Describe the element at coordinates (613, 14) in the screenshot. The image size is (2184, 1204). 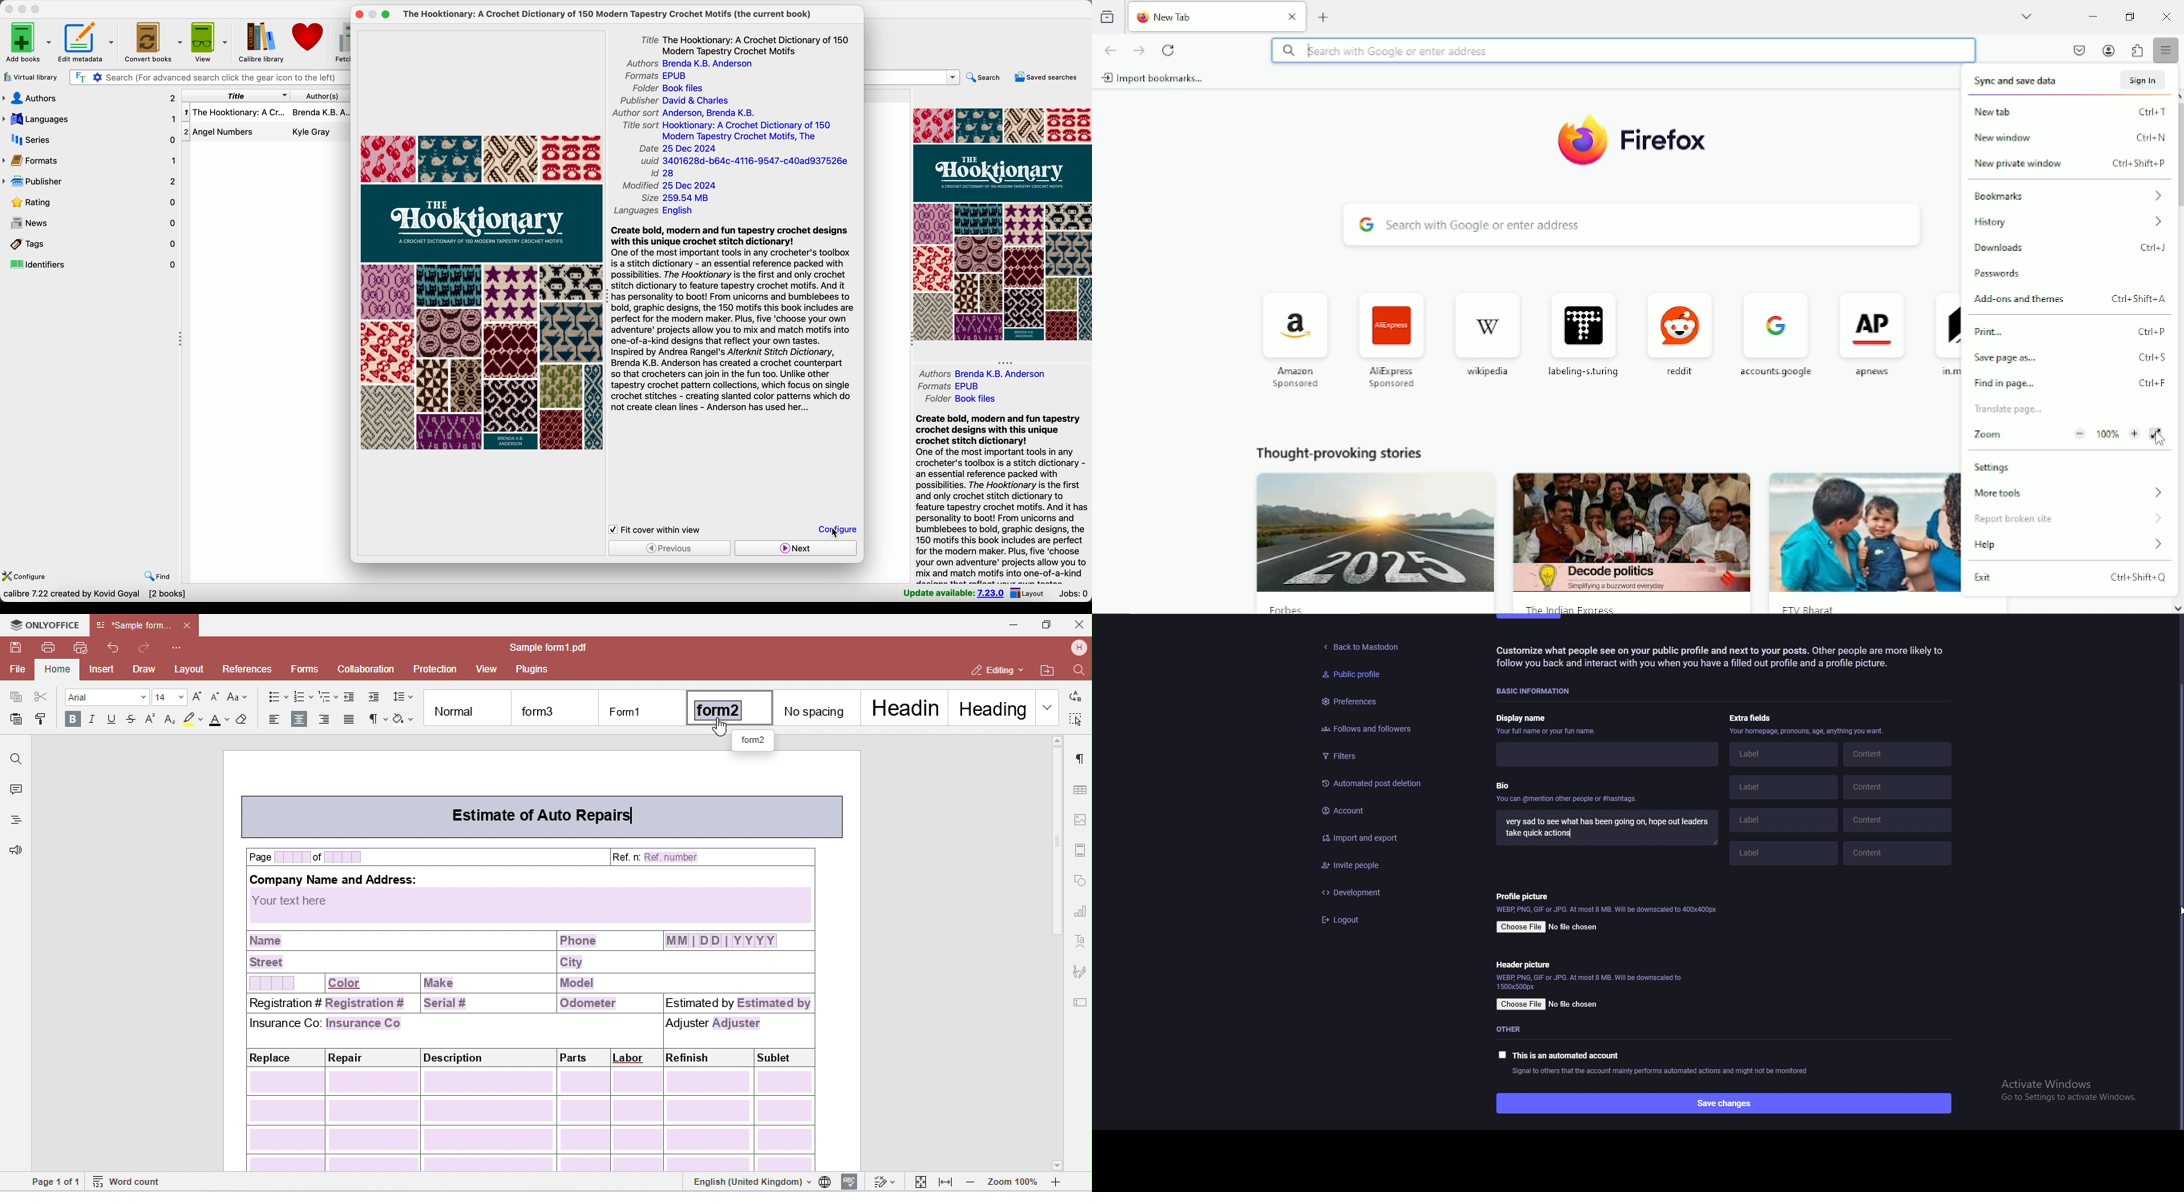
I see `current book` at that location.